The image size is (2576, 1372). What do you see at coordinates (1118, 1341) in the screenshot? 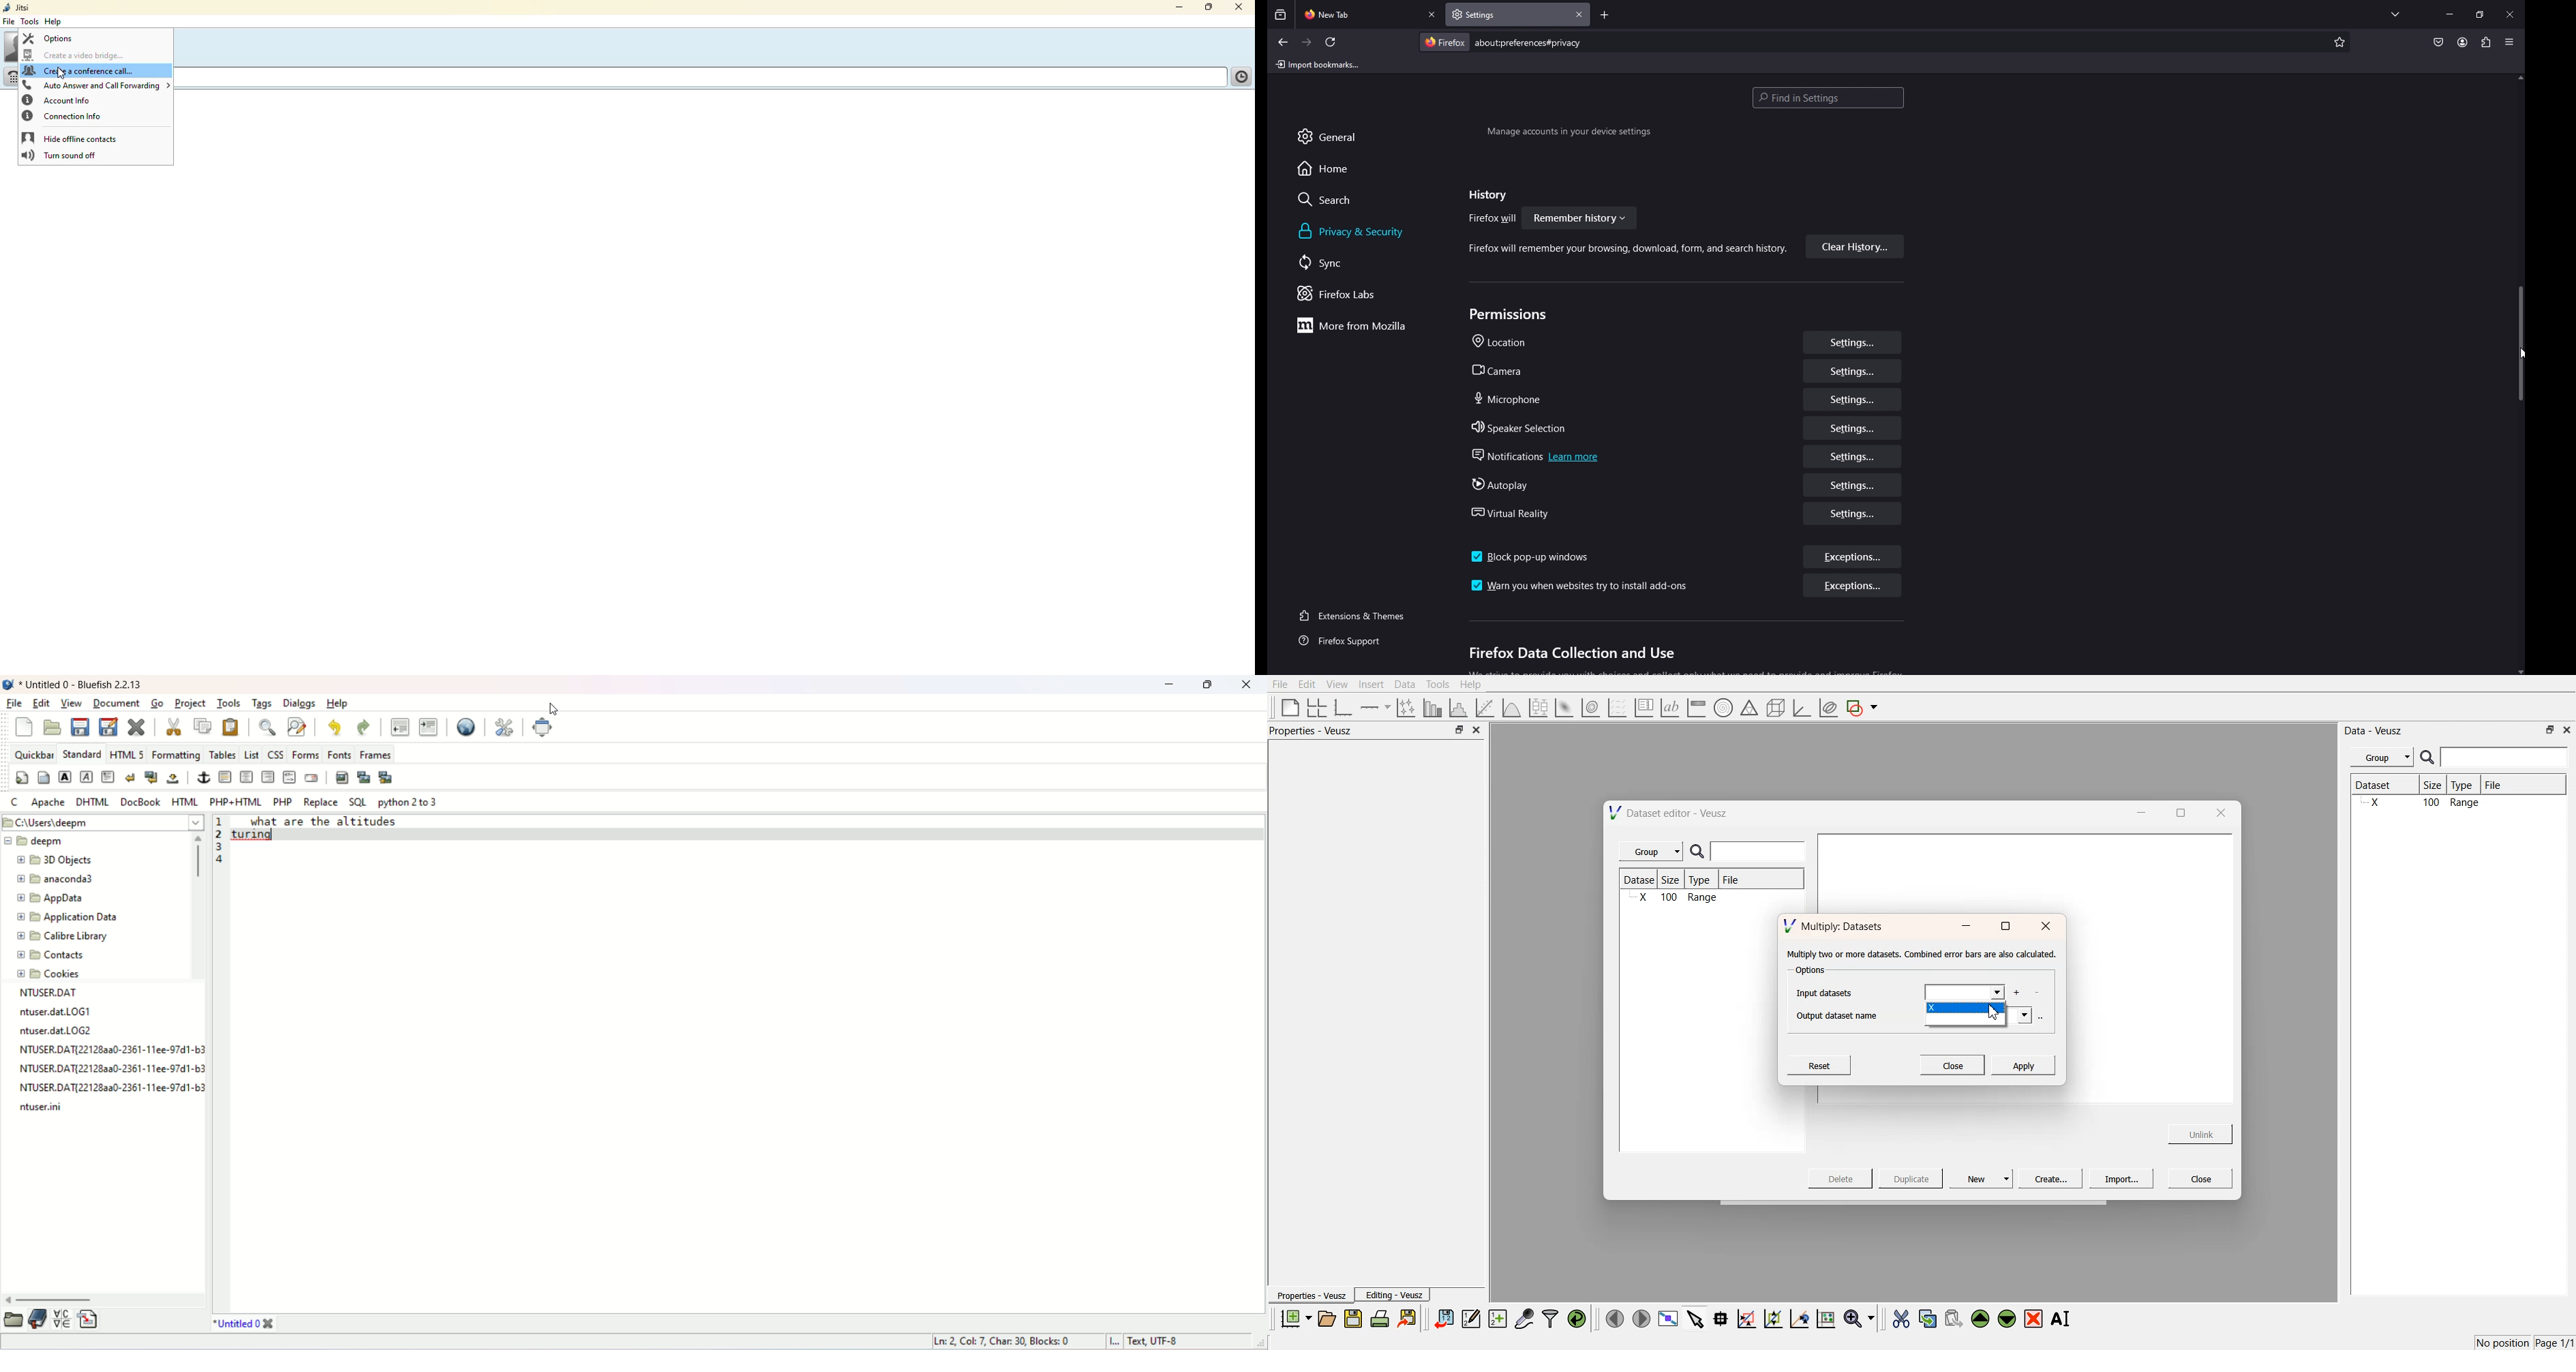
I see `I` at bounding box center [1118, 1341].